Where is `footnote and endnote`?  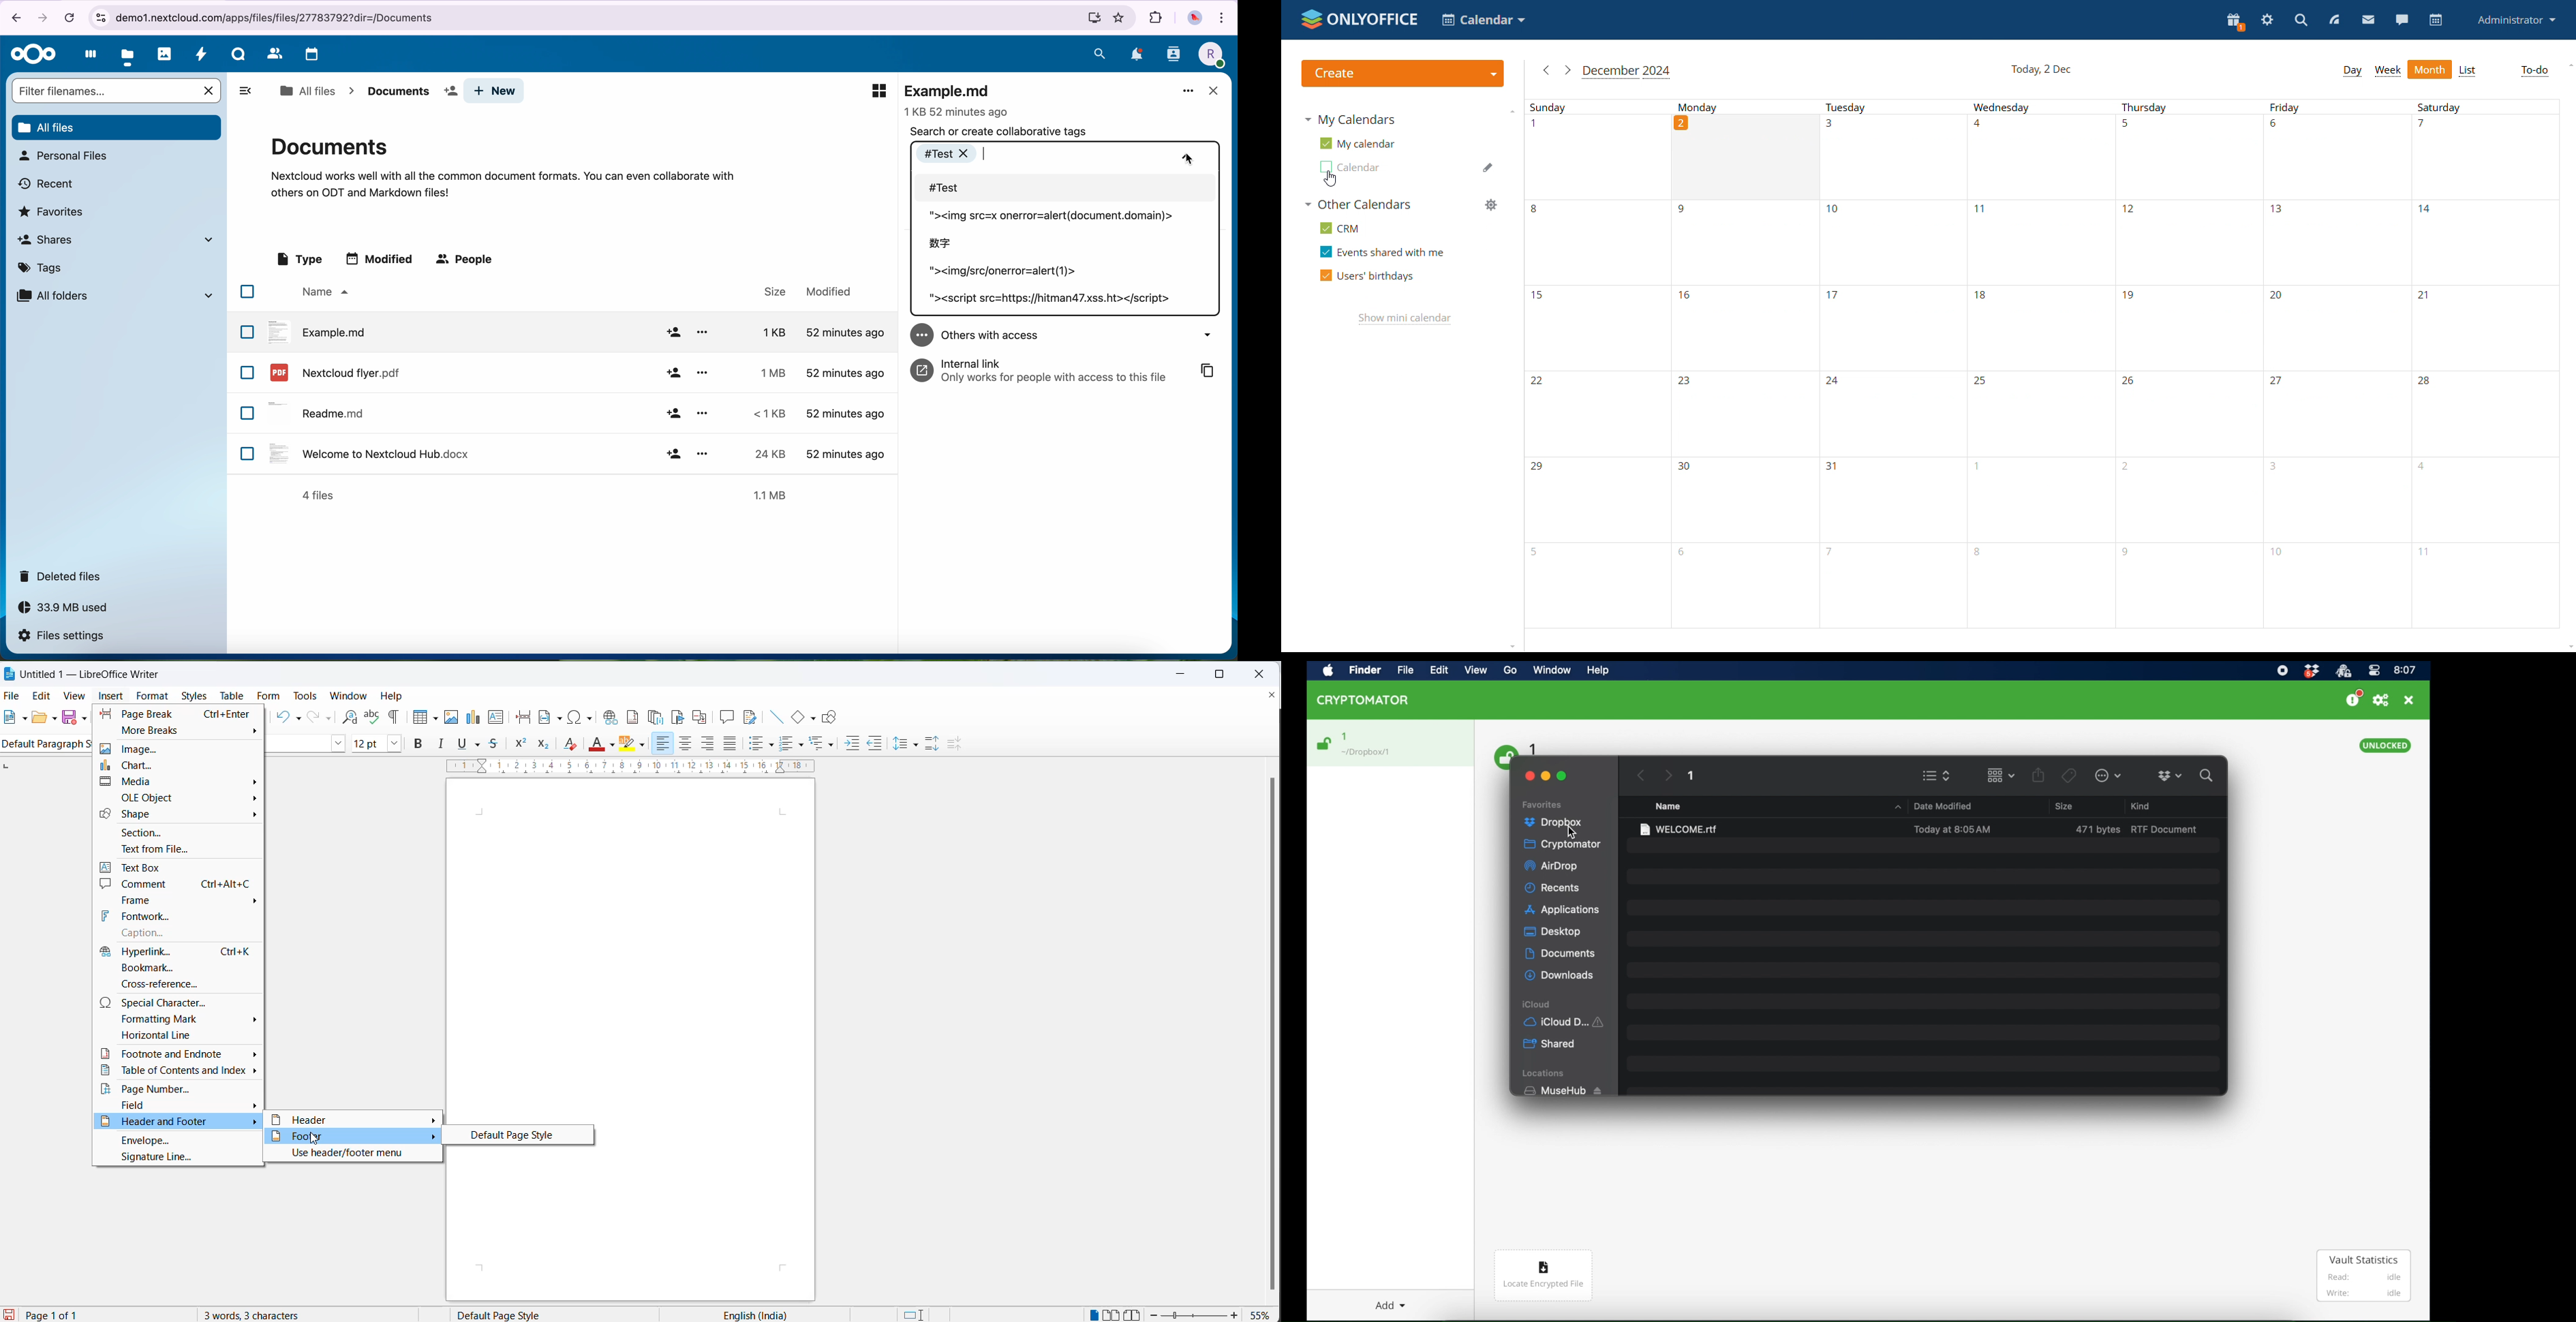
footnote and endnote is located at coordinates (181, 1054).